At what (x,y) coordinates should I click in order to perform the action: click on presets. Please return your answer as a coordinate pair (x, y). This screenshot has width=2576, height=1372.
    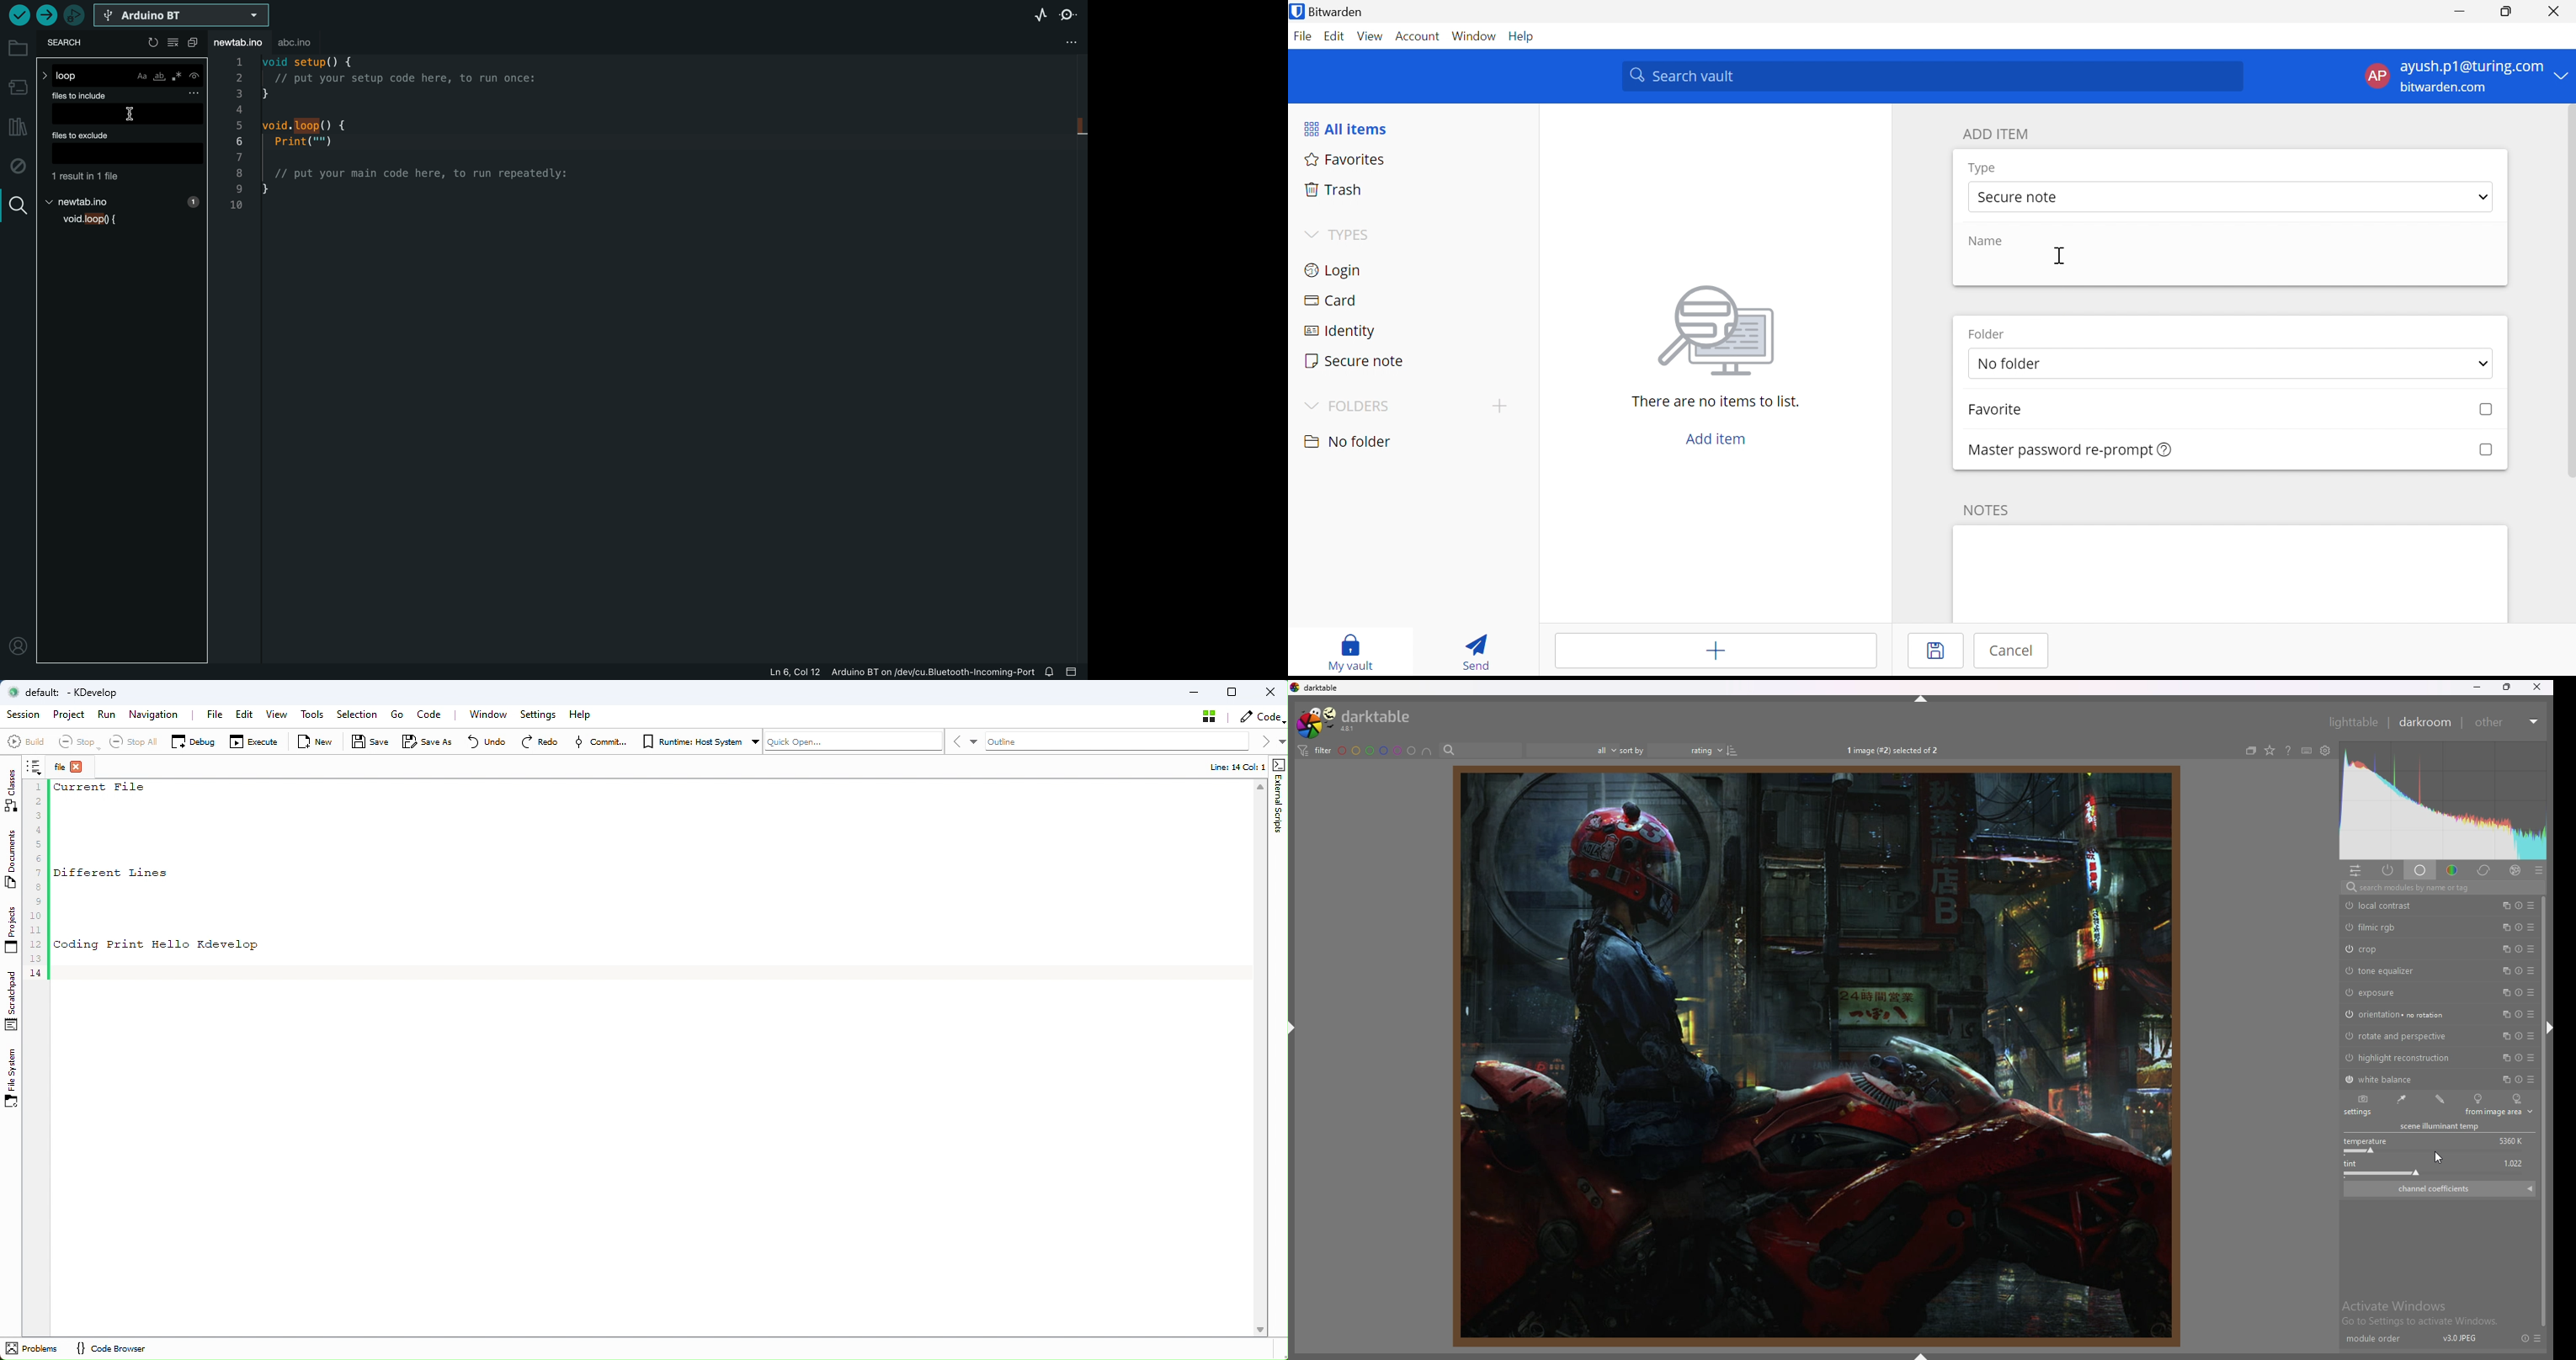
    Looking at the image, I should click on (2530, 1036).